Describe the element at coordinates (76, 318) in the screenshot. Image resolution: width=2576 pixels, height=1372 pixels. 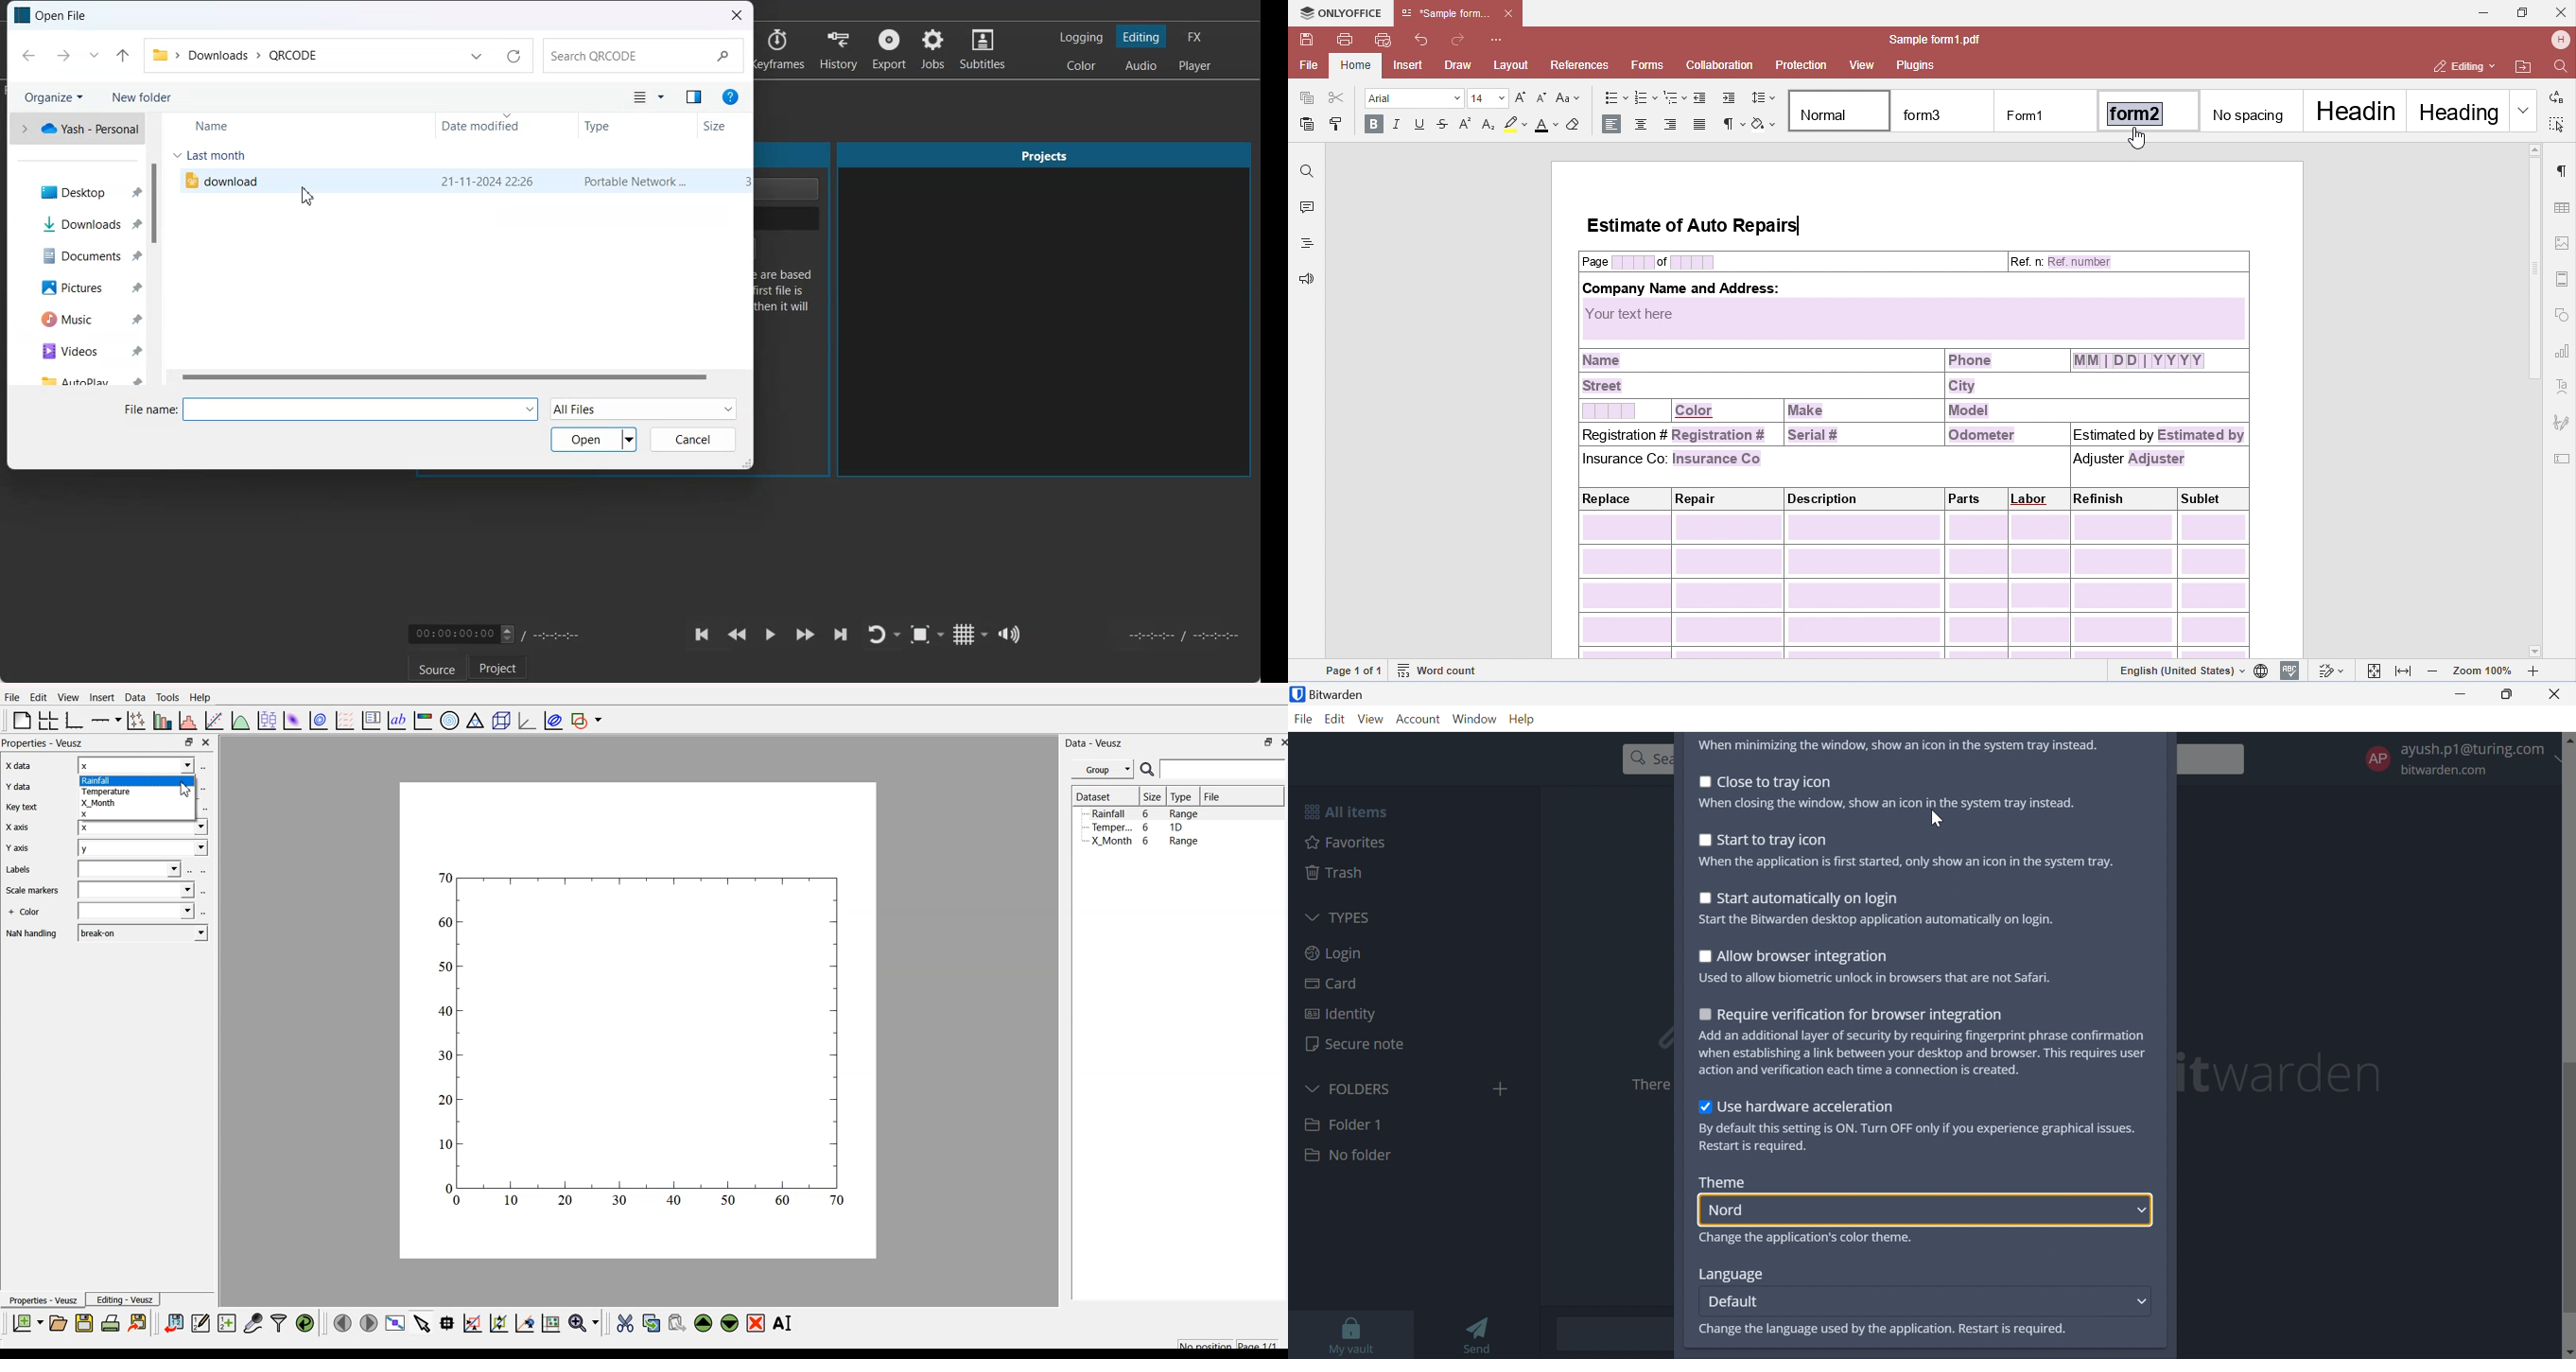
I see `Music` at that location.